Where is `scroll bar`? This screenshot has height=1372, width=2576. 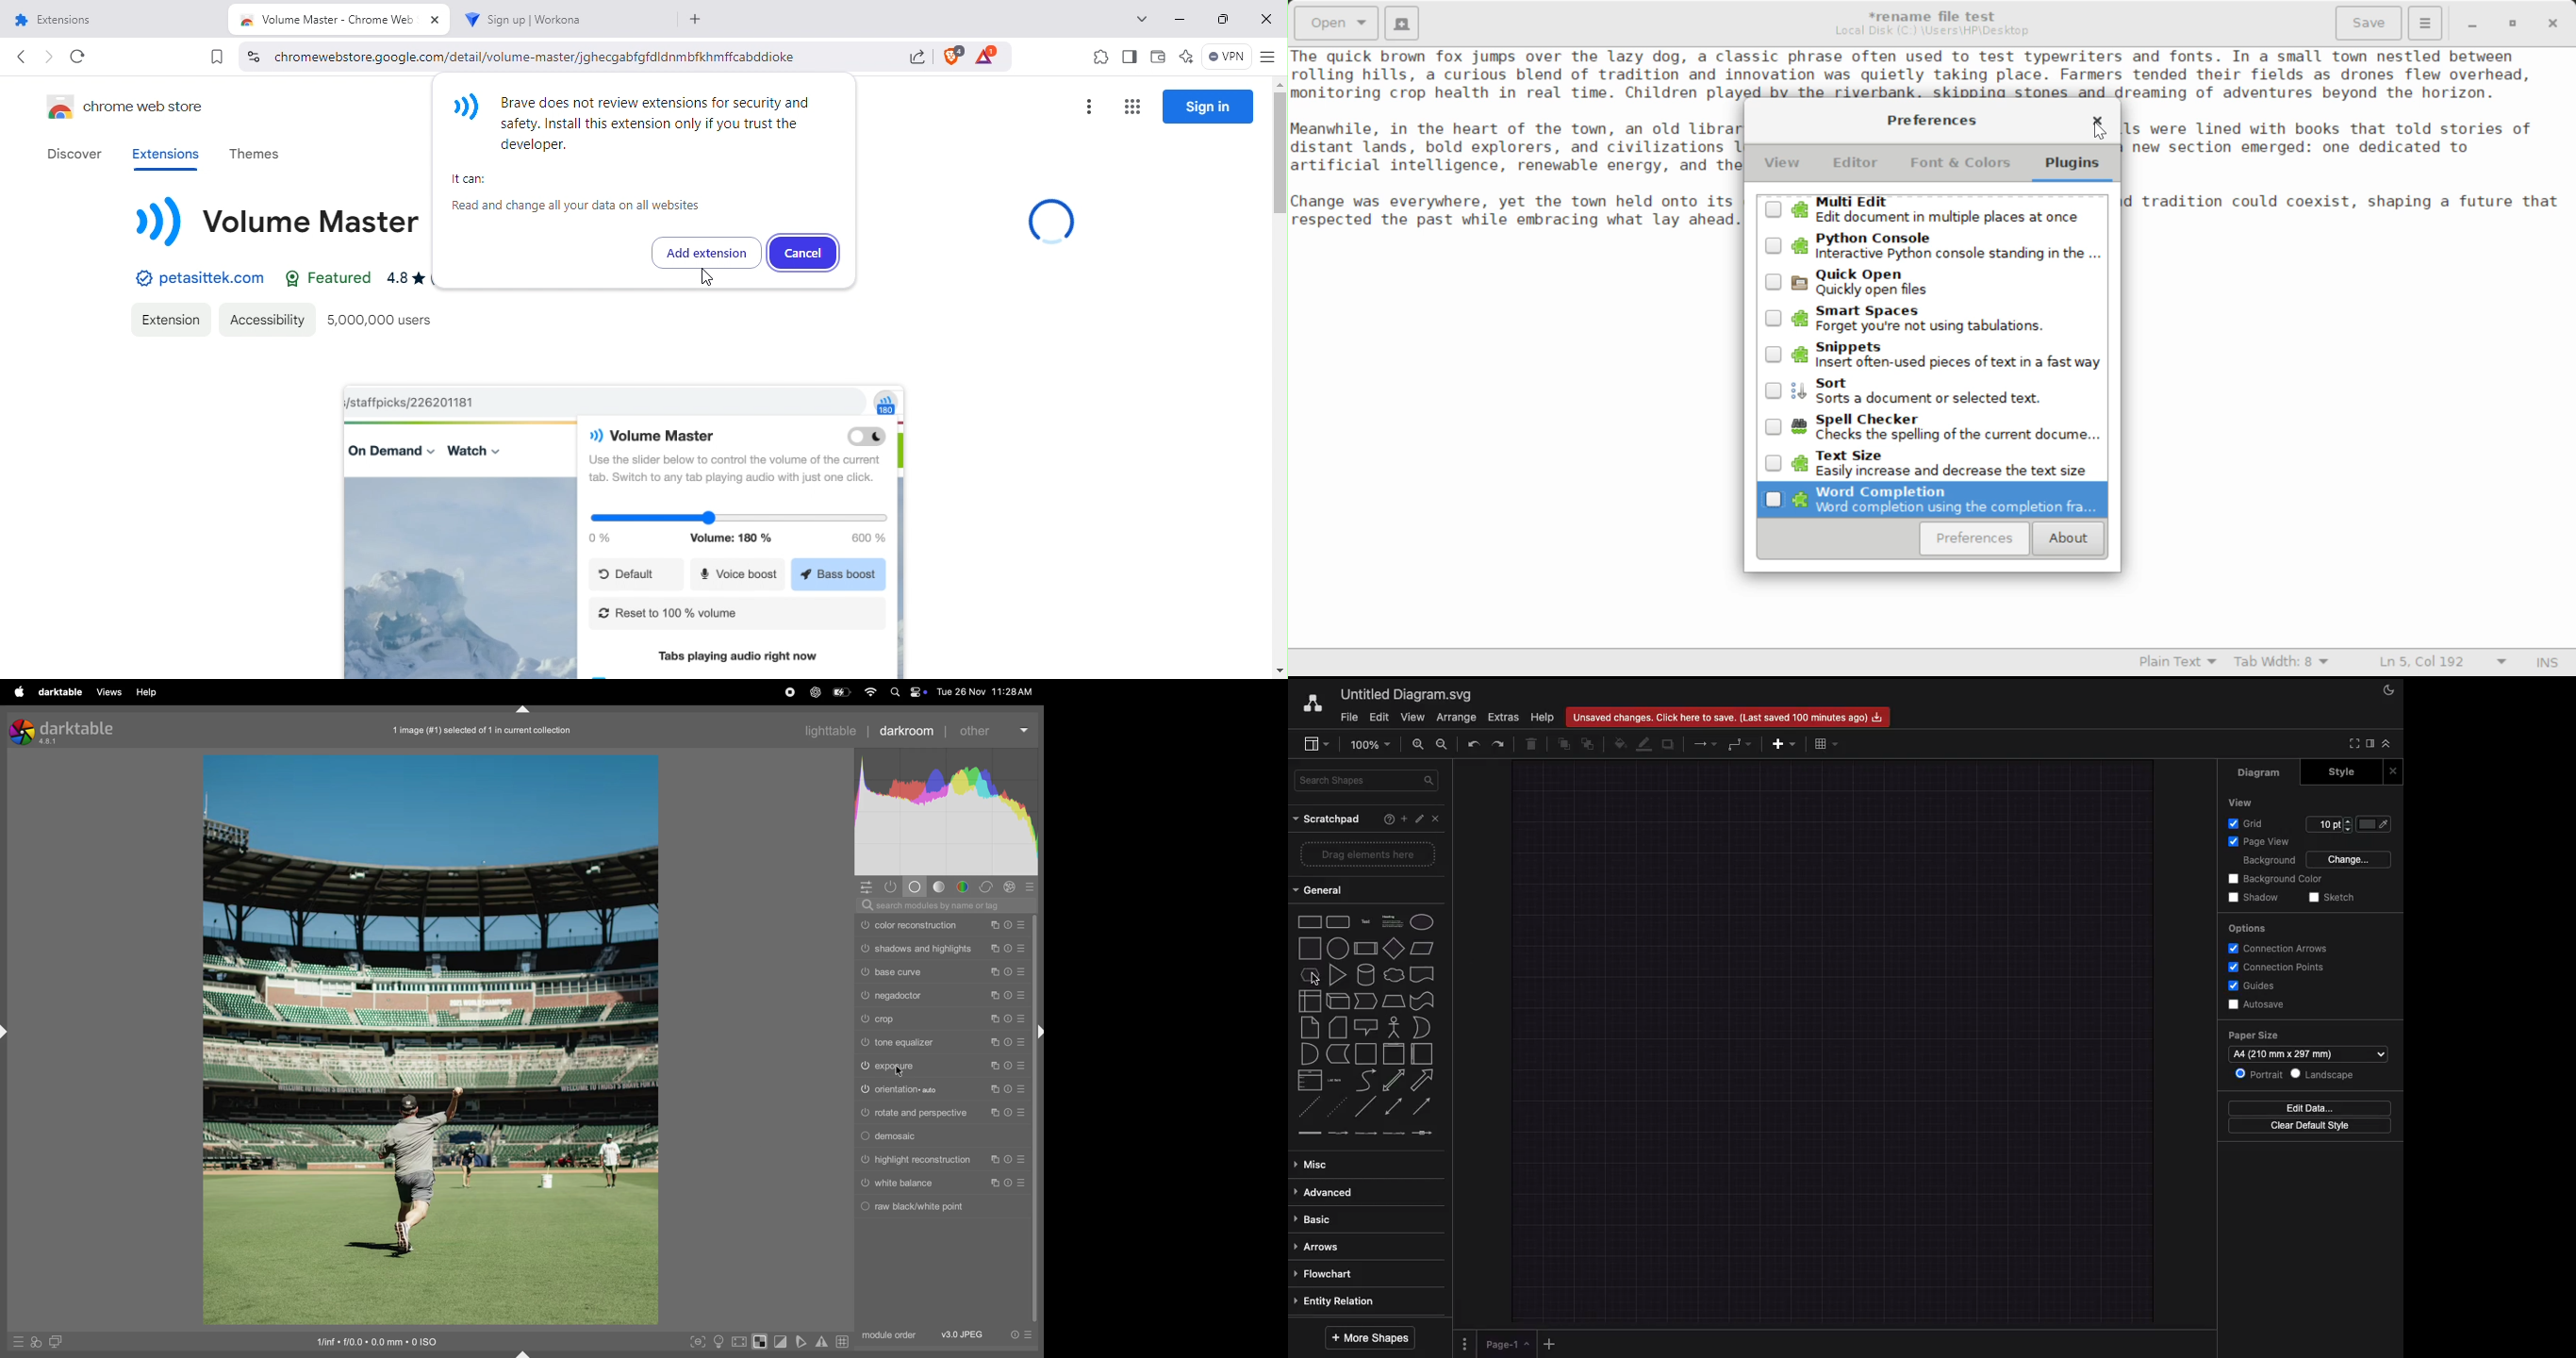
scroll bar is located at coordinates (1281, 378).